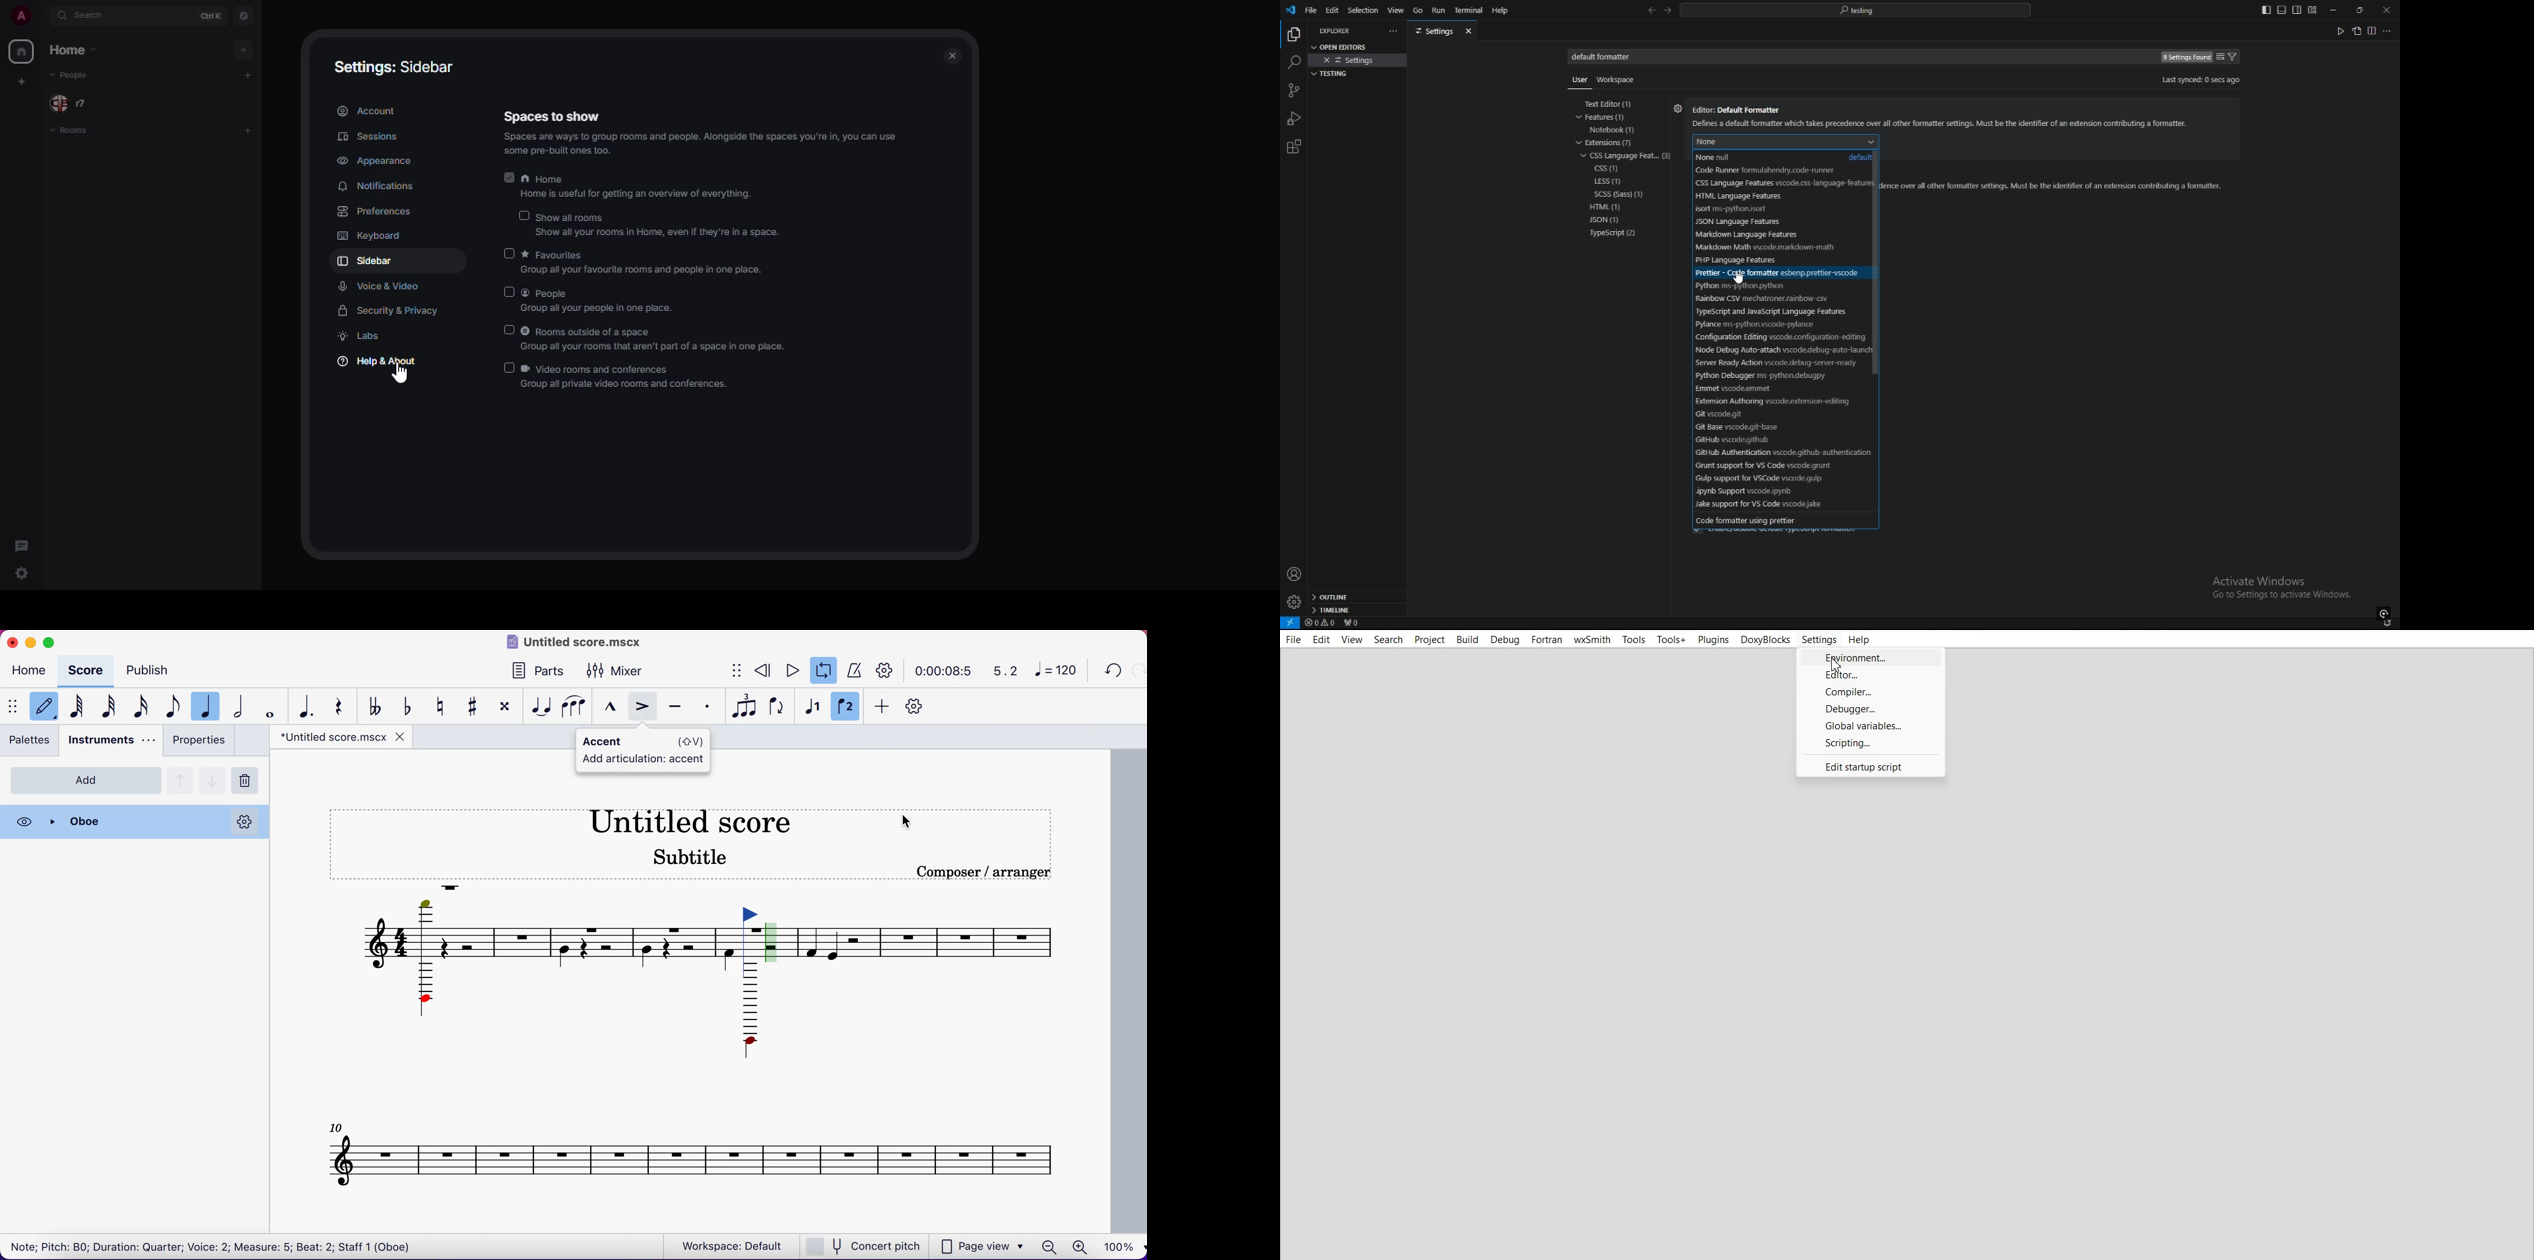 The height and width of the screenshot is (1260, 2548). Describe the element at coordinates (824, 671) in the screenshot. I see `playback loop` at that location.